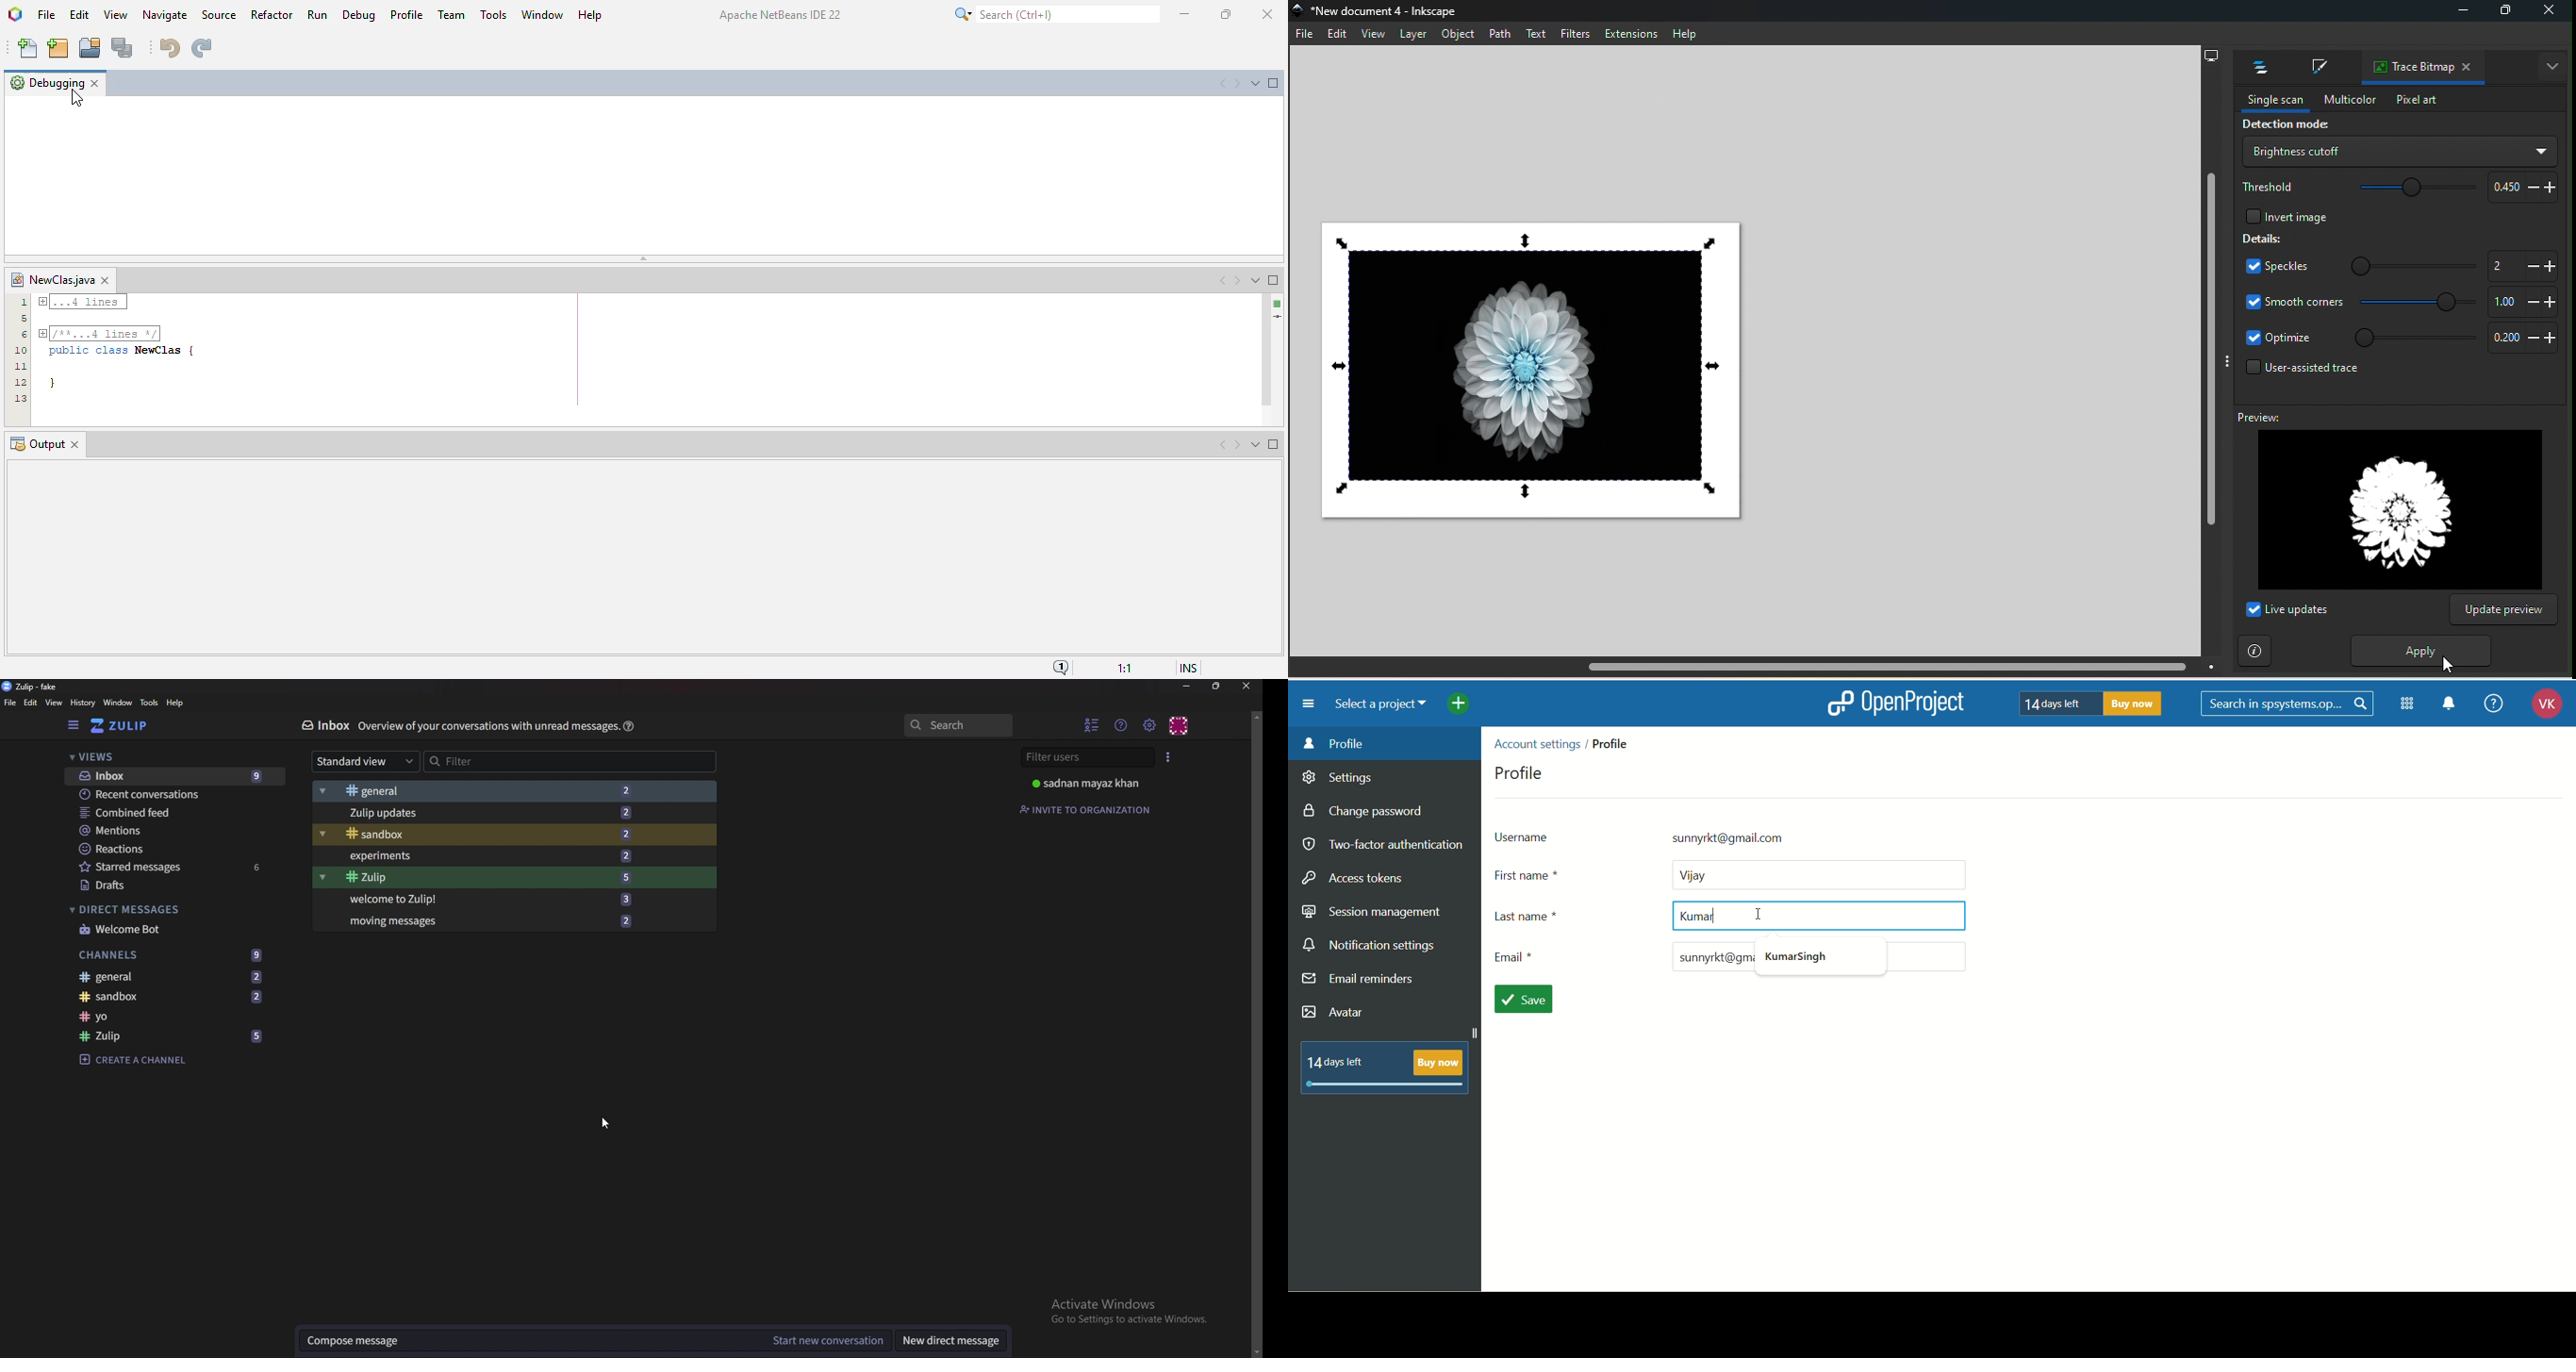 The width and height of the screenshot is (2576, 1372). Describe the element at coordinates (602, 1124) in the screenshot. I see `cursor` at that location.